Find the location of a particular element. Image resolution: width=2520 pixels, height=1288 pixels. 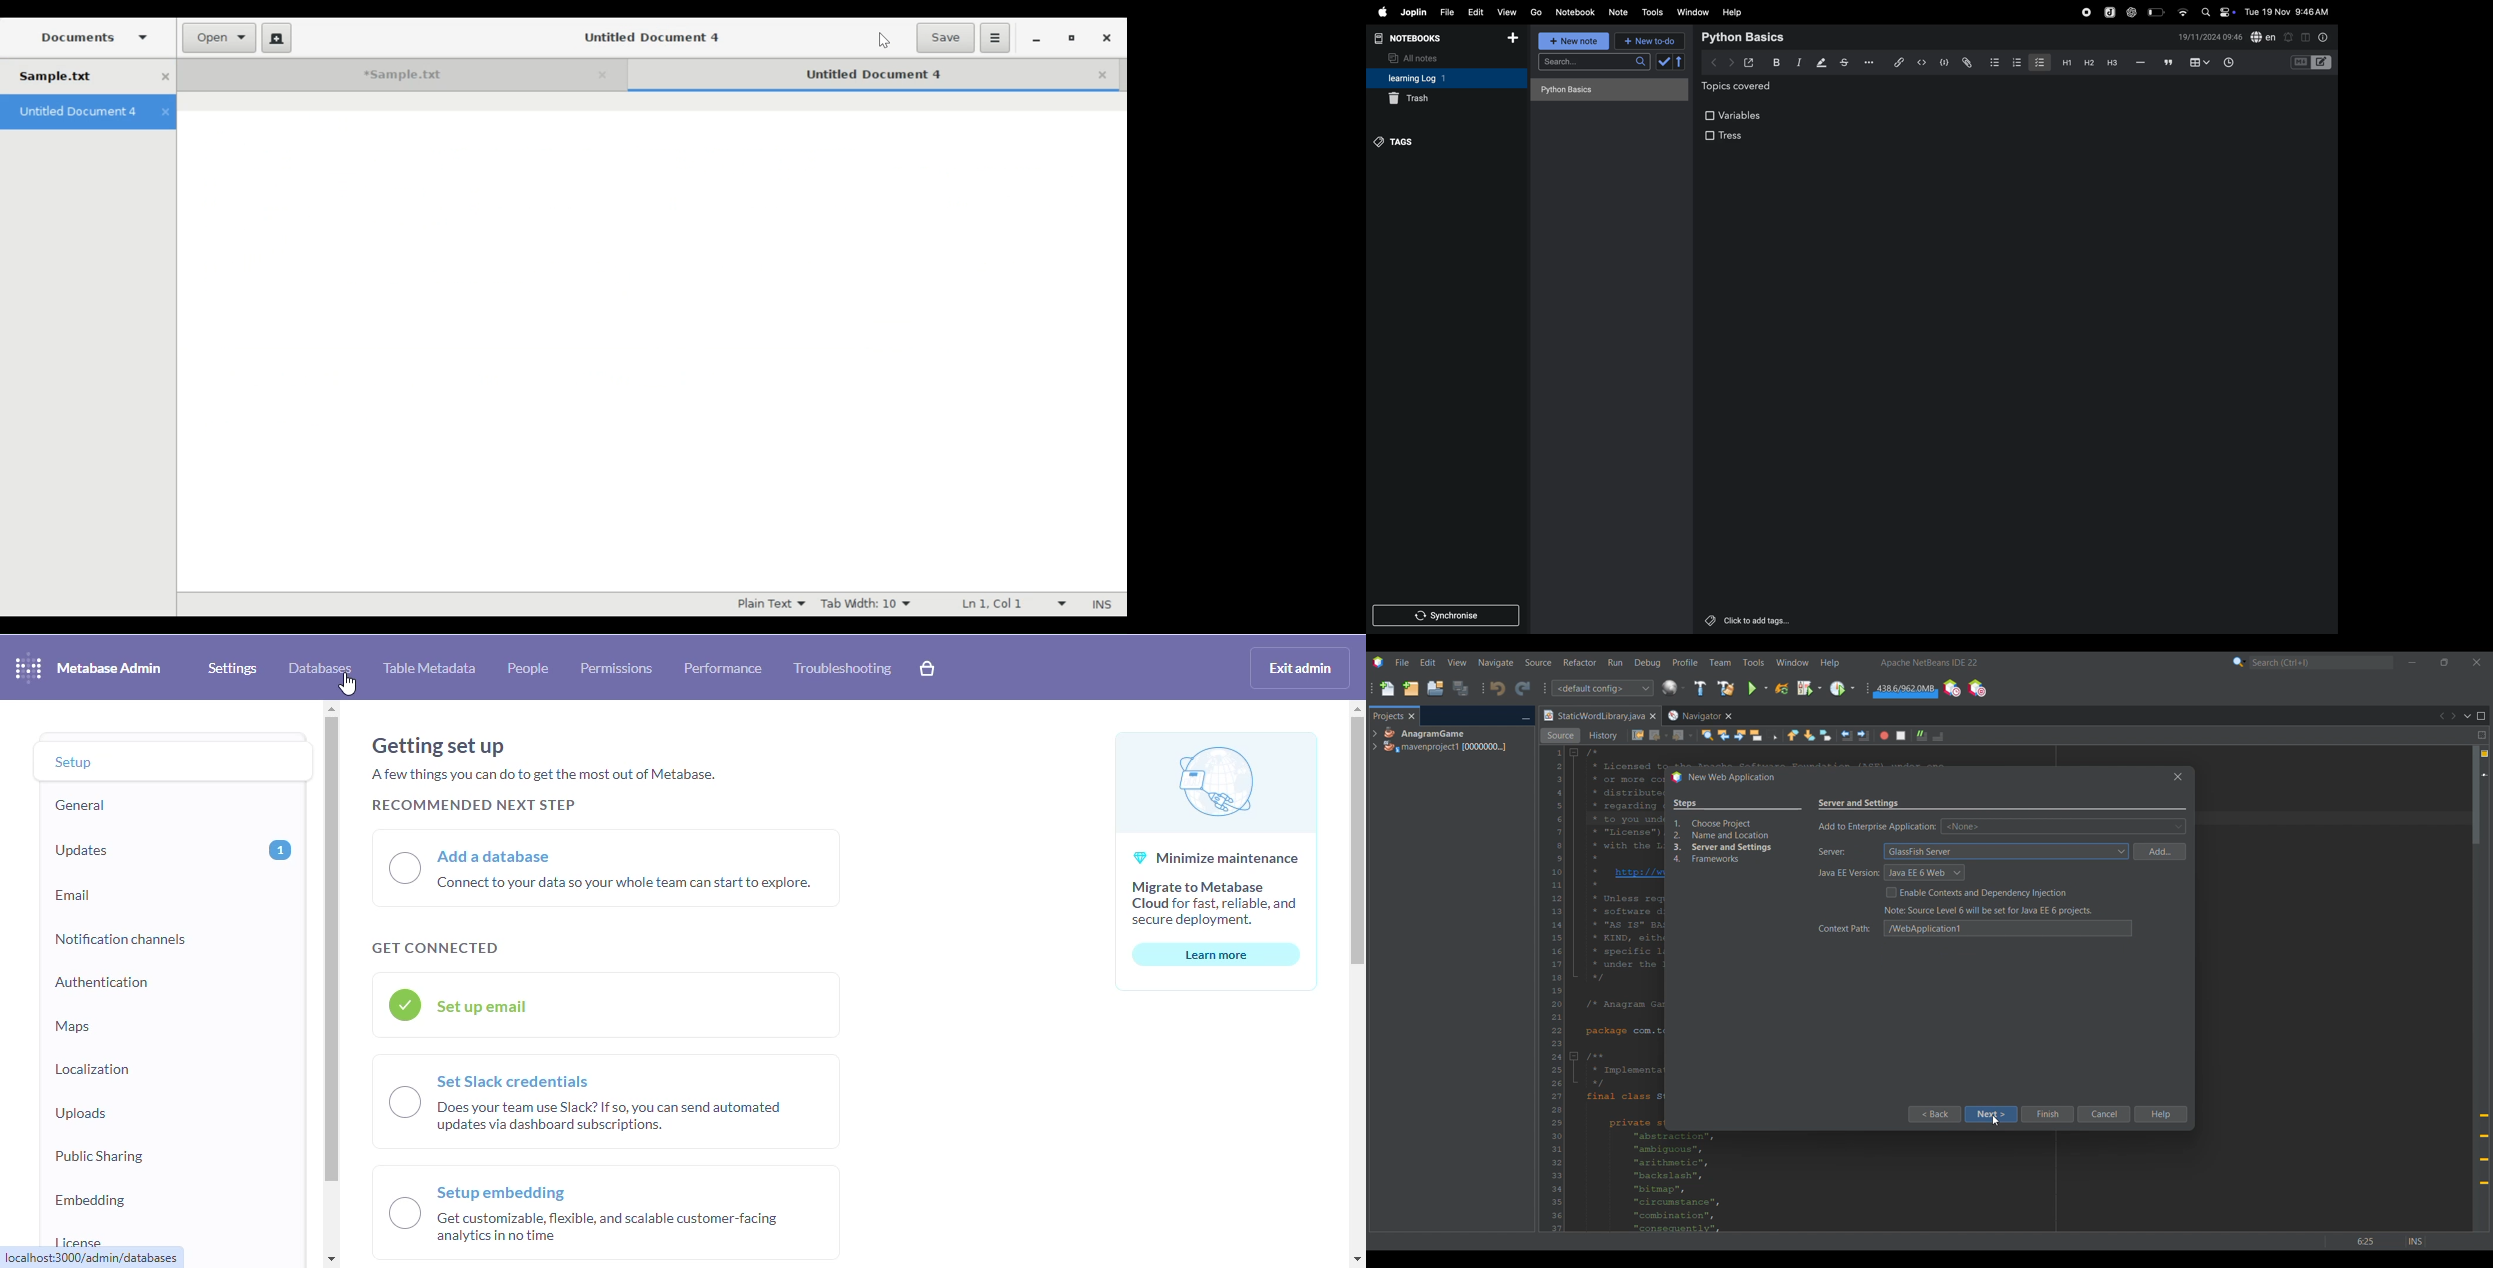

get connected is located at coordinates (435, 948).